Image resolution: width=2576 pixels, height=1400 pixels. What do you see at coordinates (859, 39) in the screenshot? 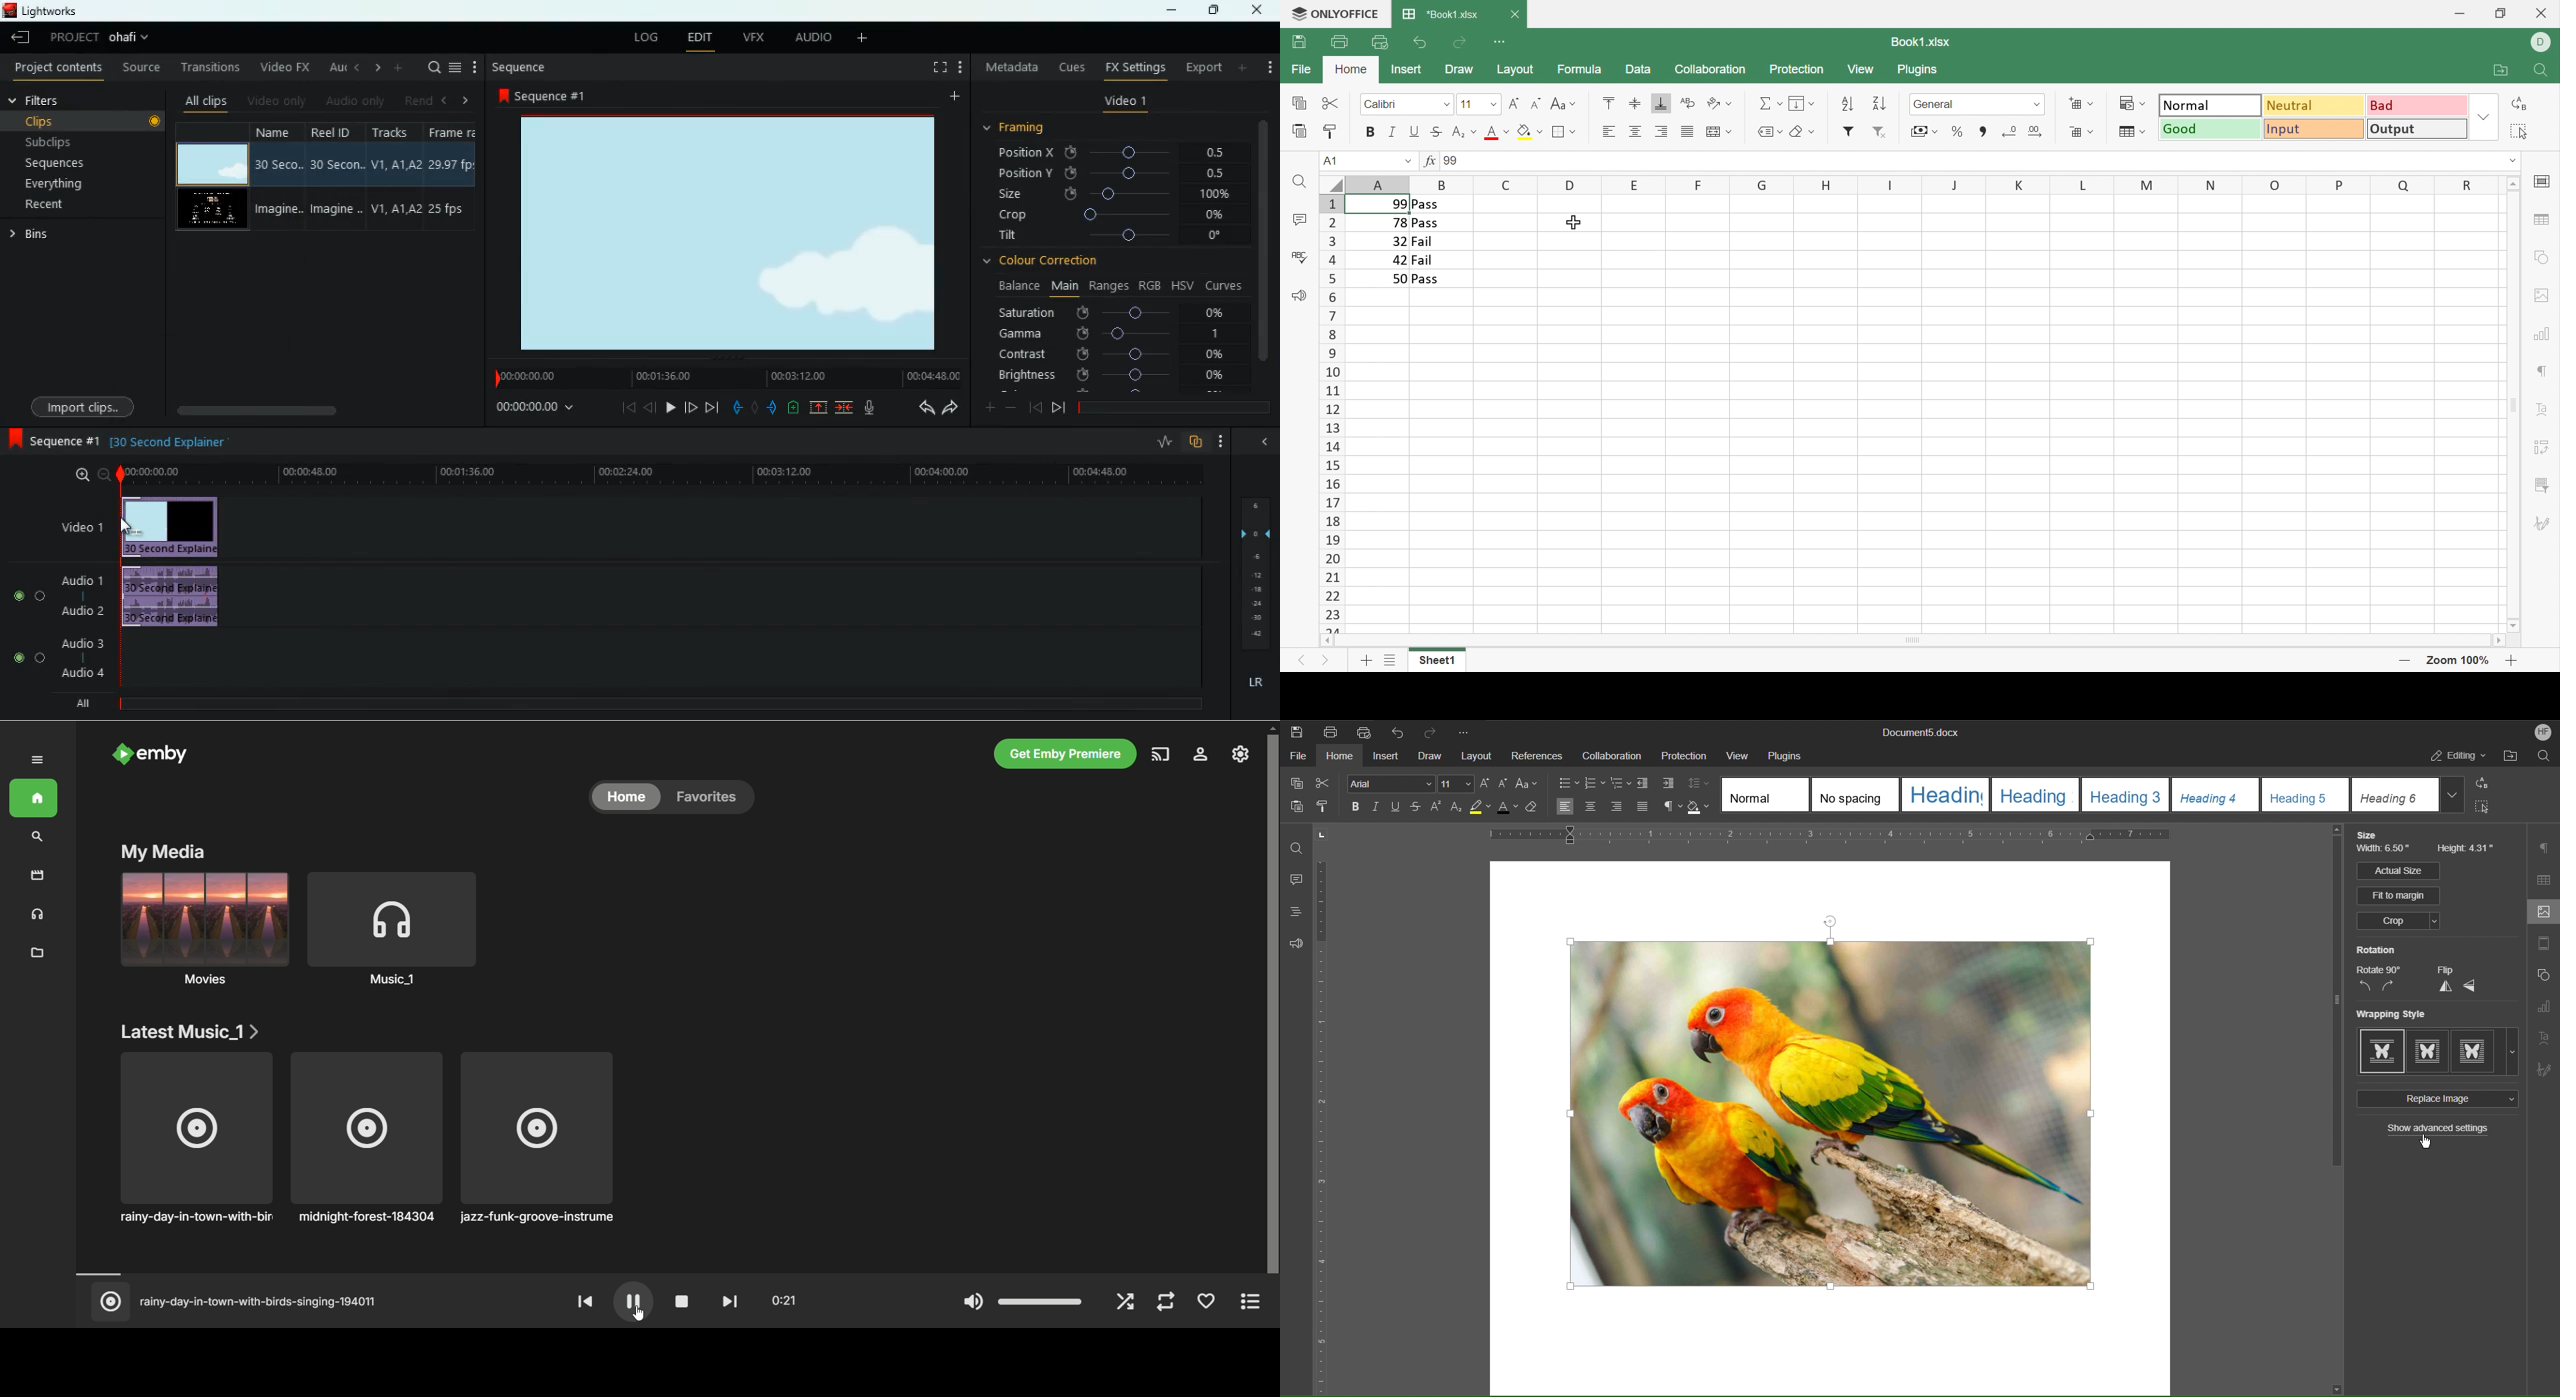
I see `add` at bounding box center [859, 39].